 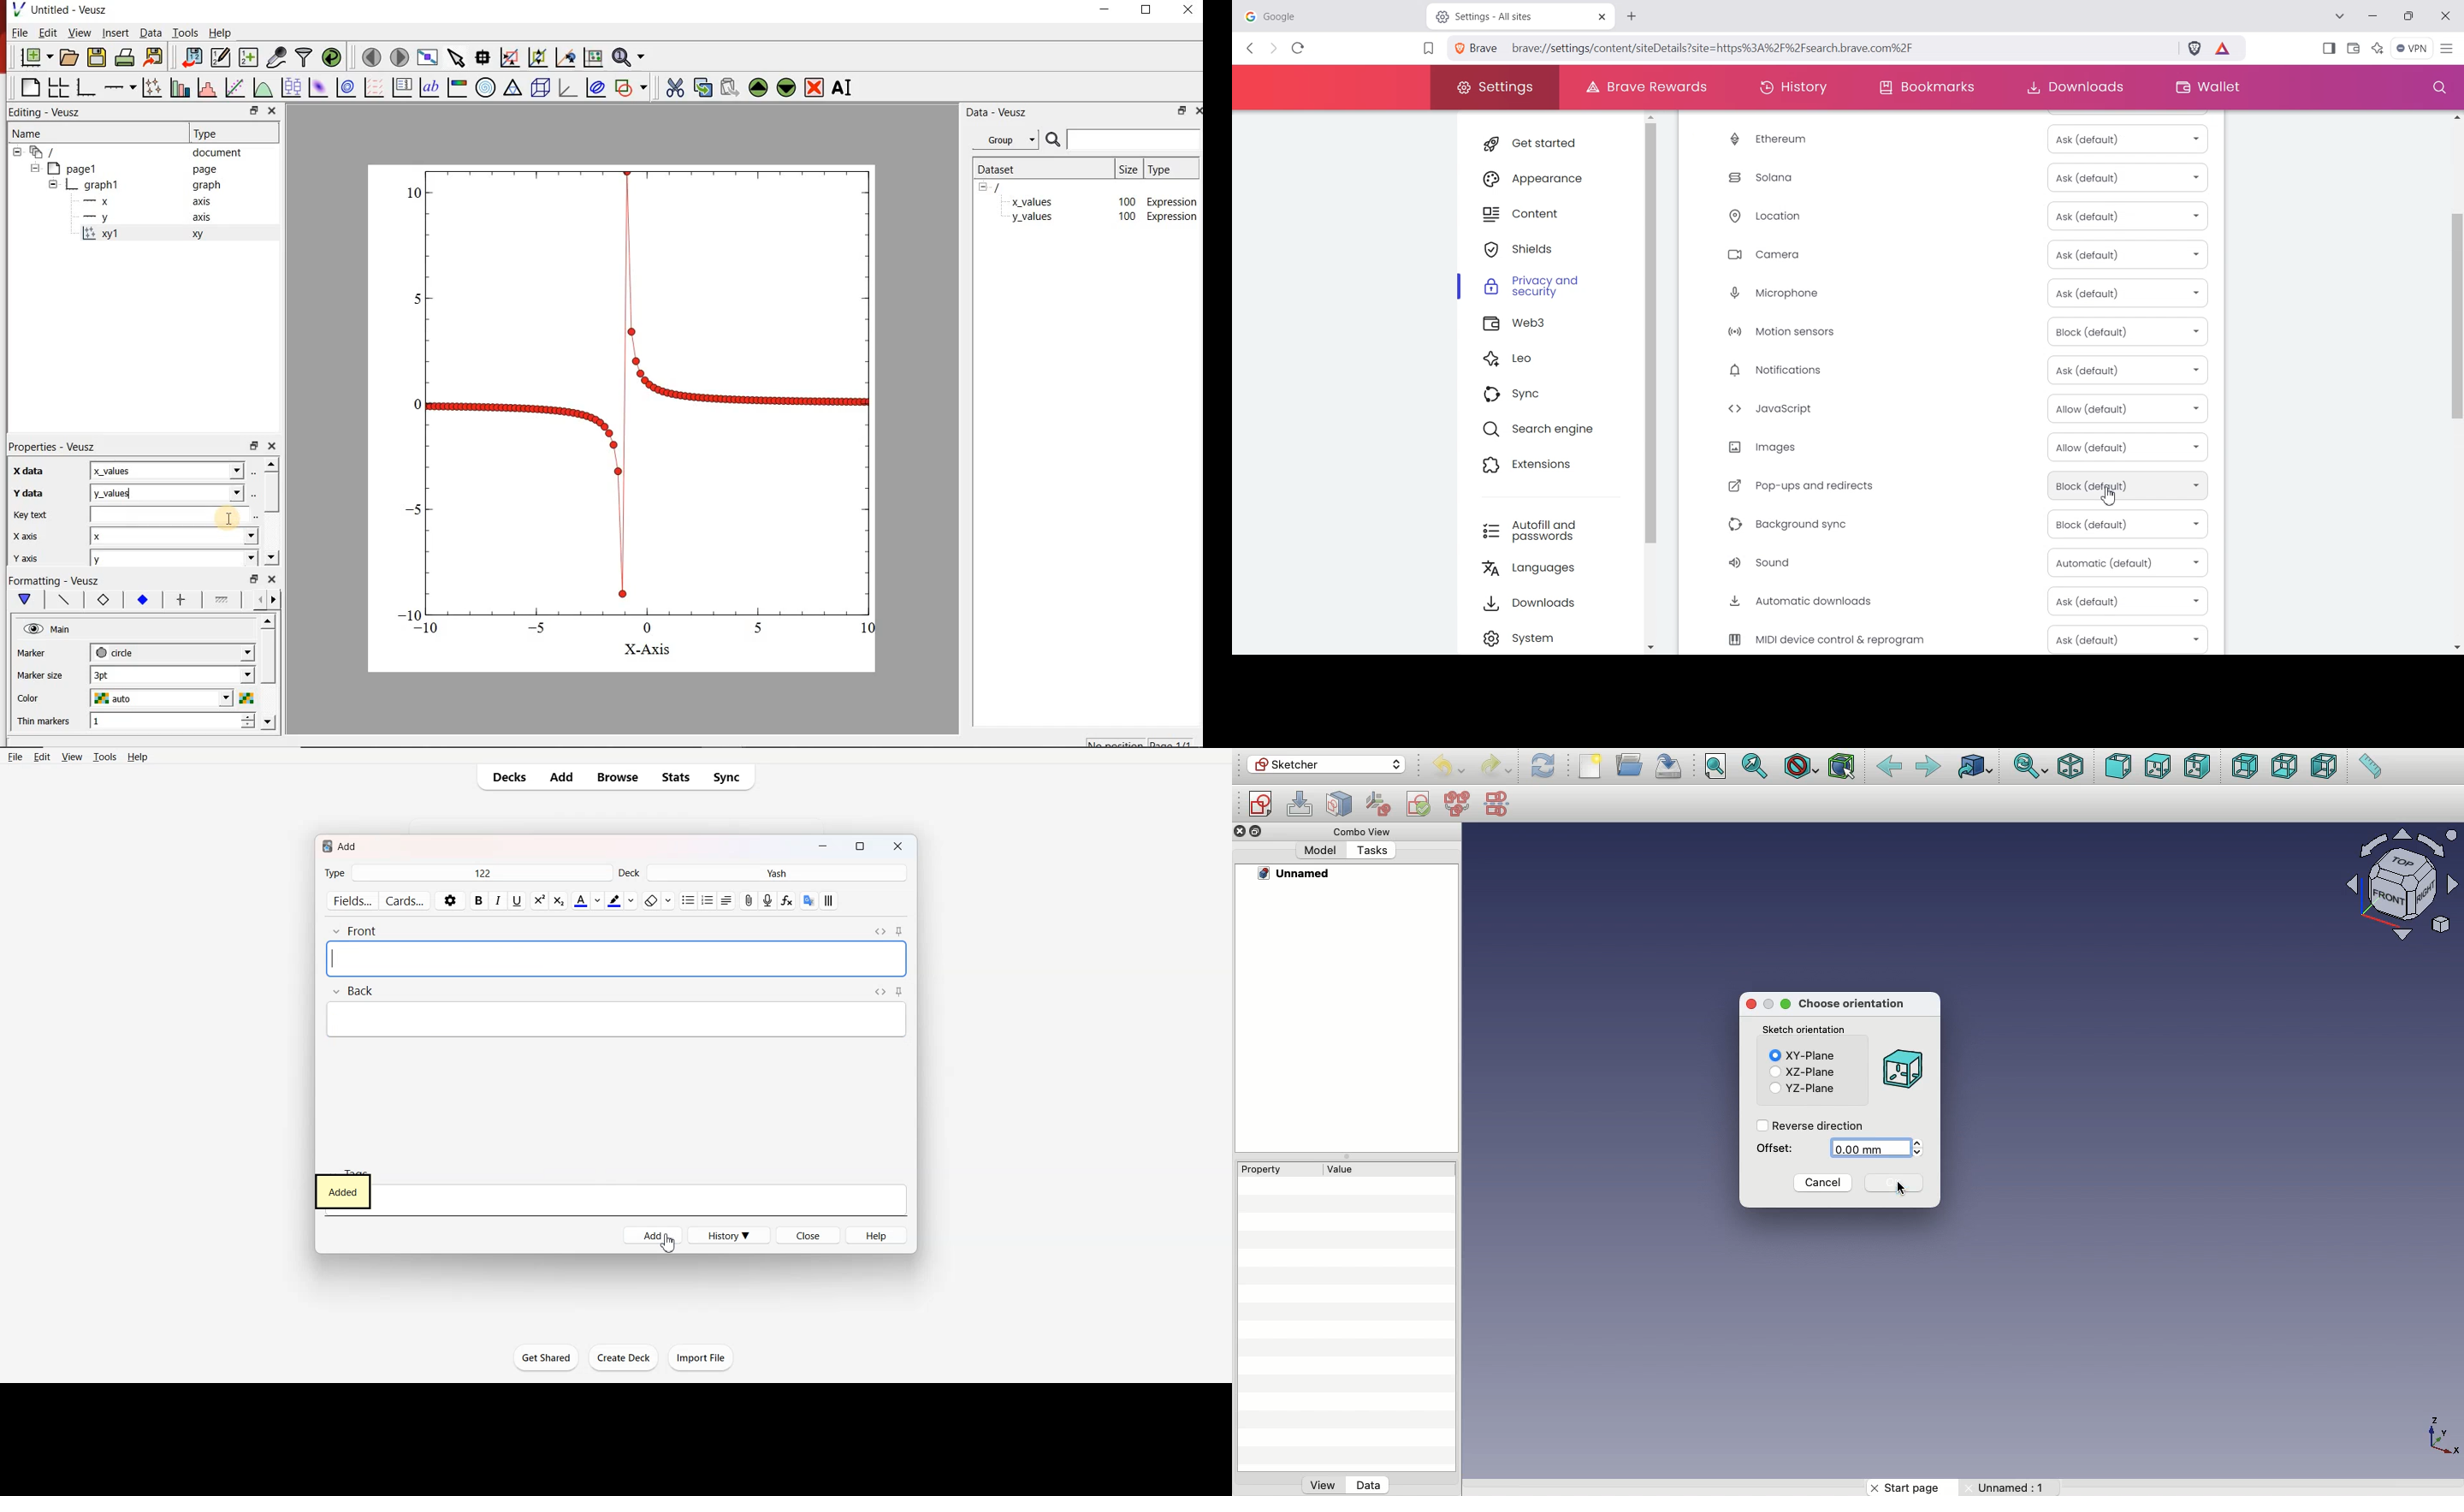 What do you see at coordinates (361, 1020) in the screenshot?
I see `Text` at bounding box center [361, 1020].